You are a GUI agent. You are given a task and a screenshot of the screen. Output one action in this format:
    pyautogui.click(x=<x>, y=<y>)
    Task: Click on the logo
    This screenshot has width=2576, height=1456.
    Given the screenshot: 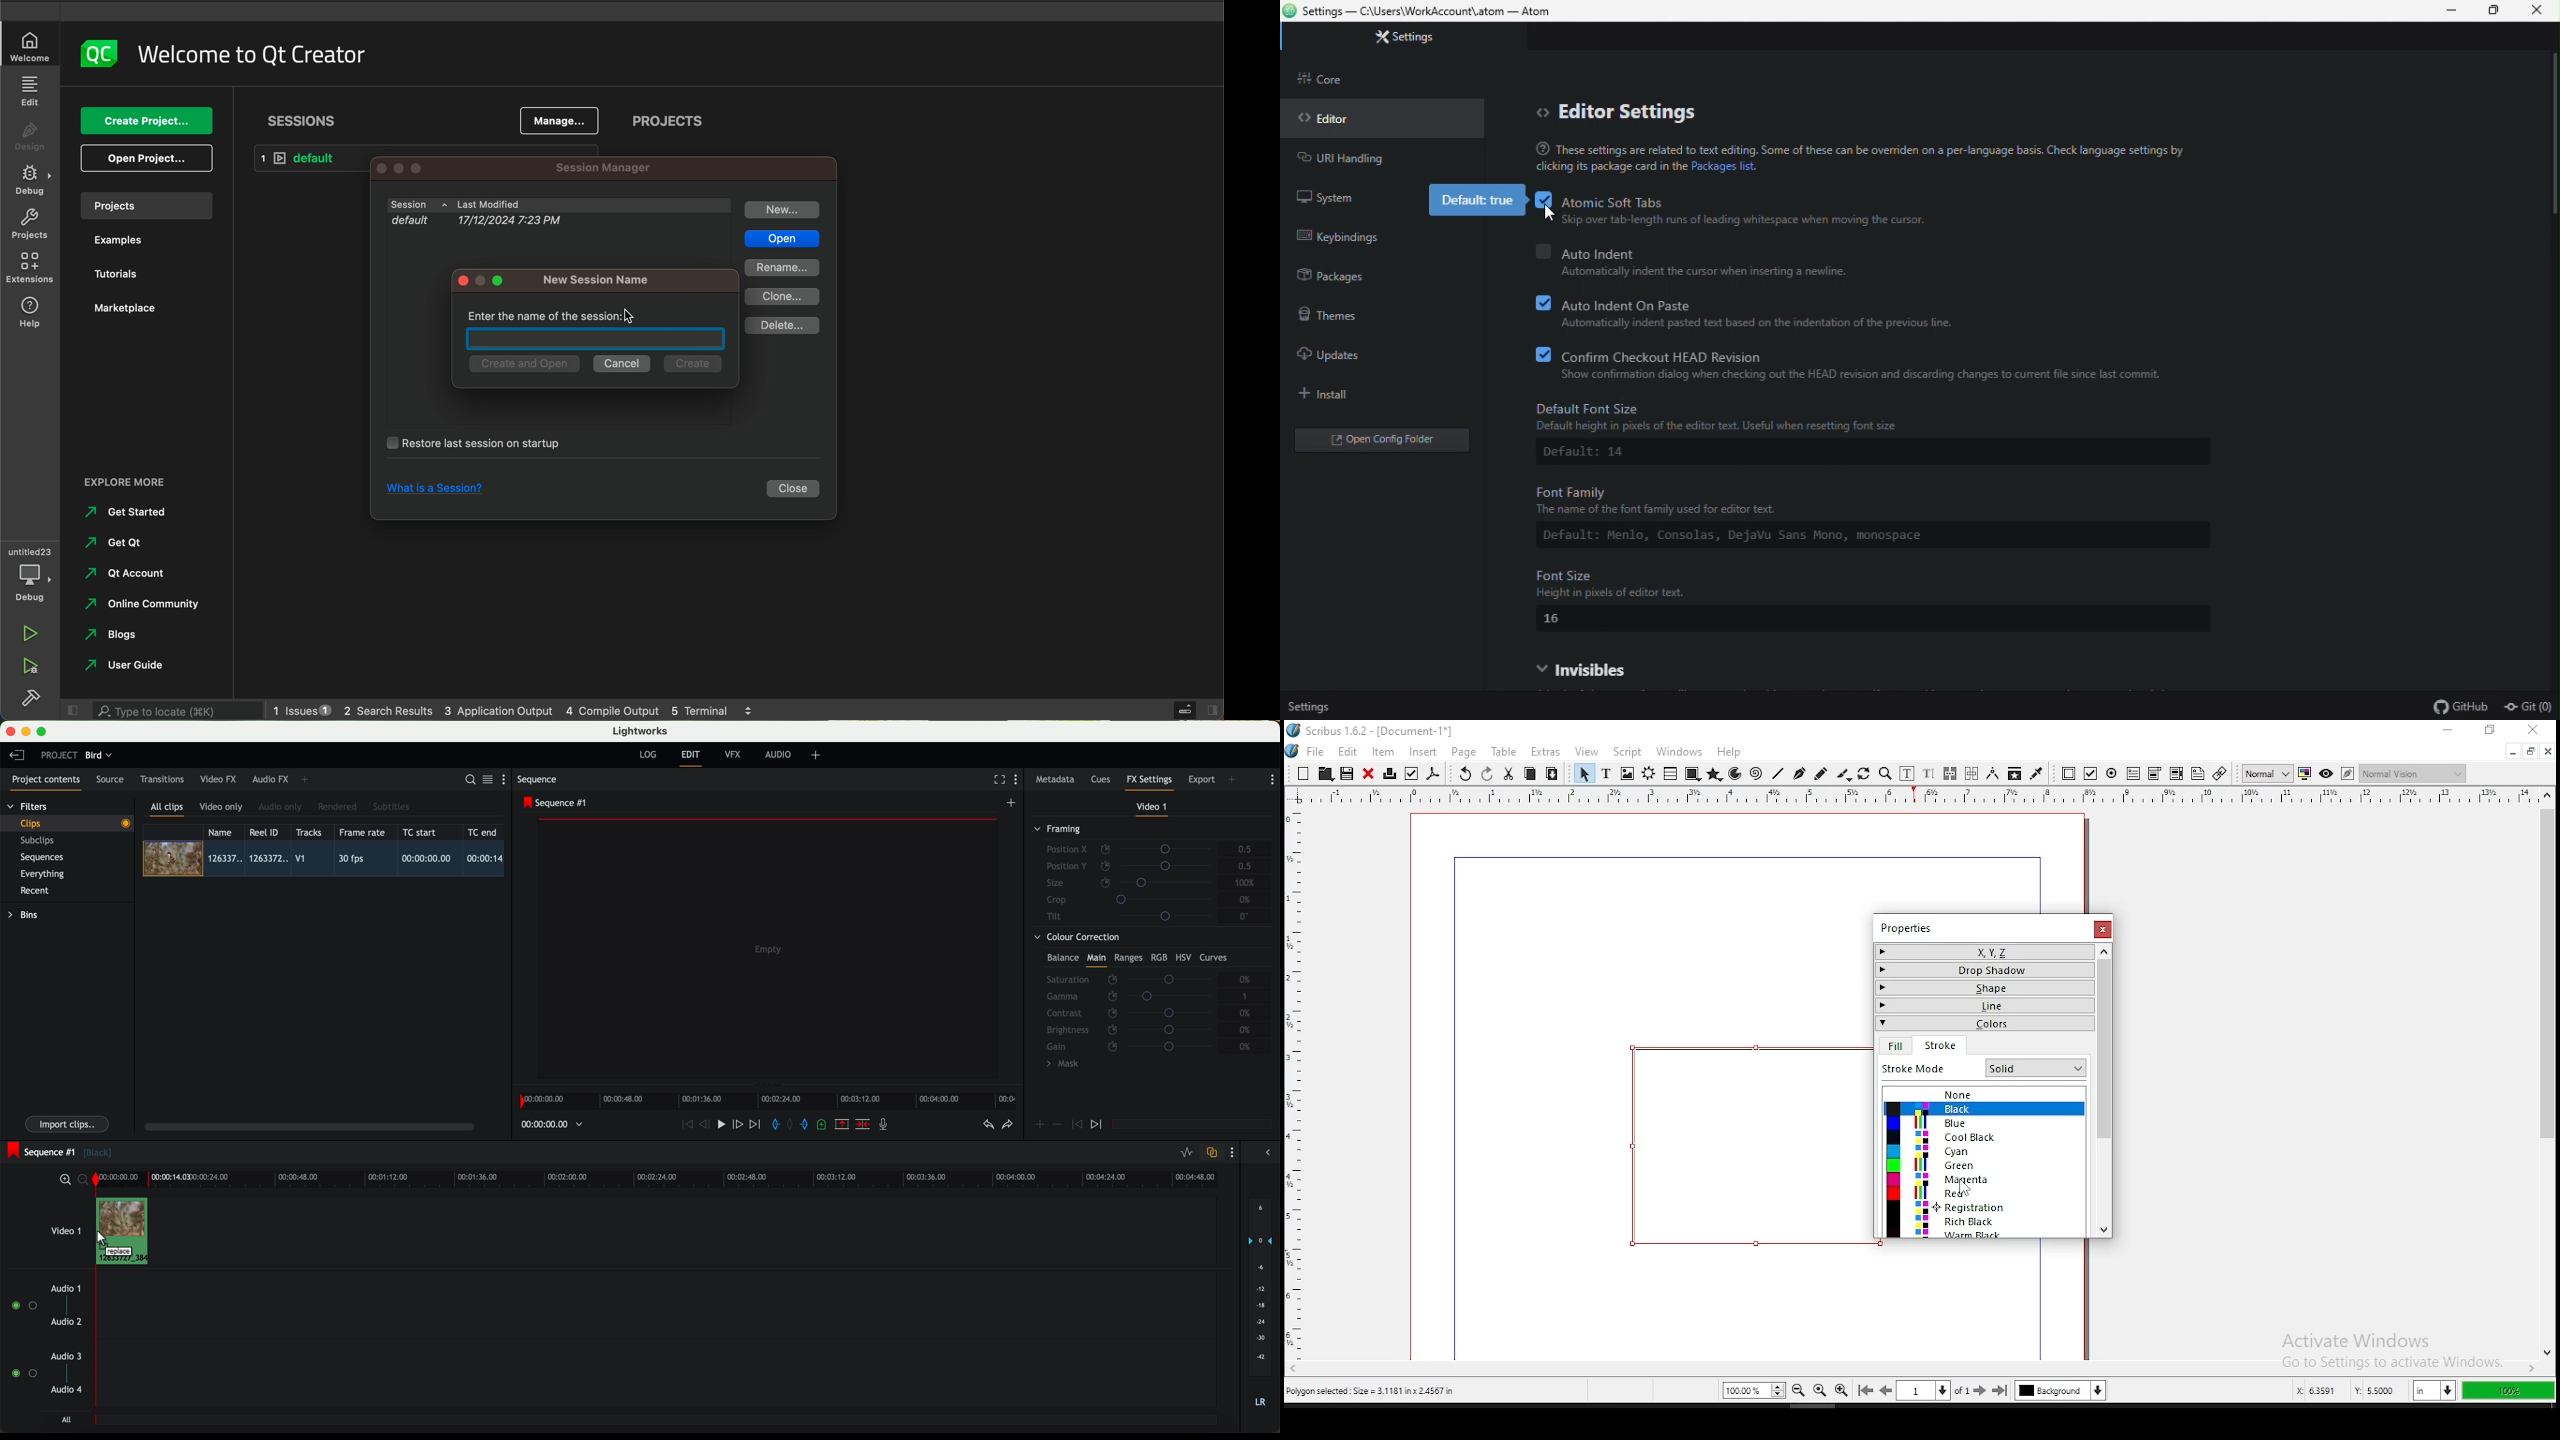 What is the action you would take?
    pyautogui.click(x=96, y=53)
    